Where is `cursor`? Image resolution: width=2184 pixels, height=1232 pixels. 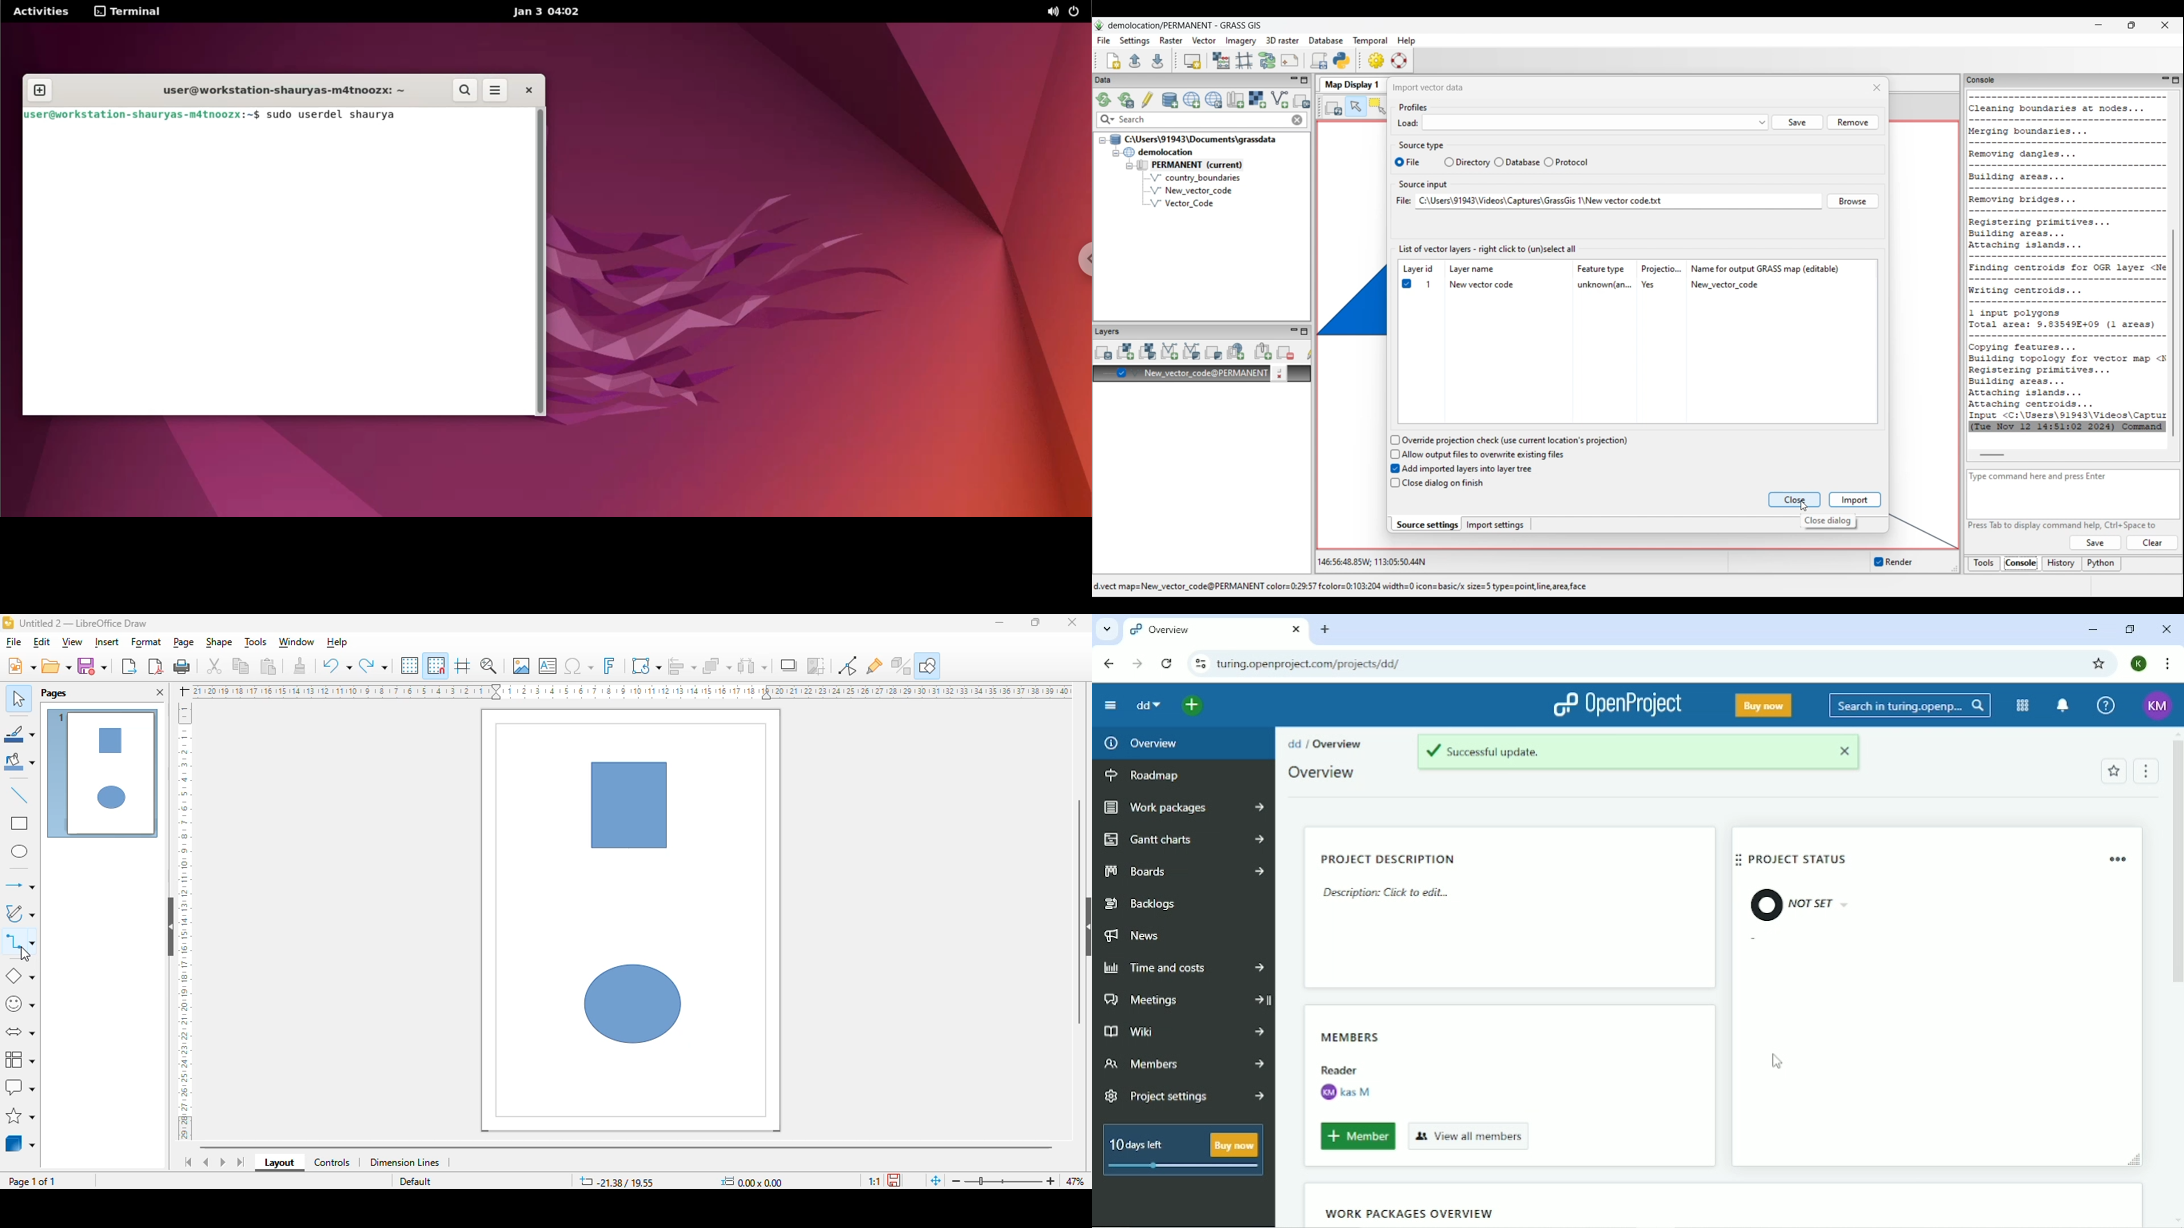 cursor is located at coordinates (25, 955).